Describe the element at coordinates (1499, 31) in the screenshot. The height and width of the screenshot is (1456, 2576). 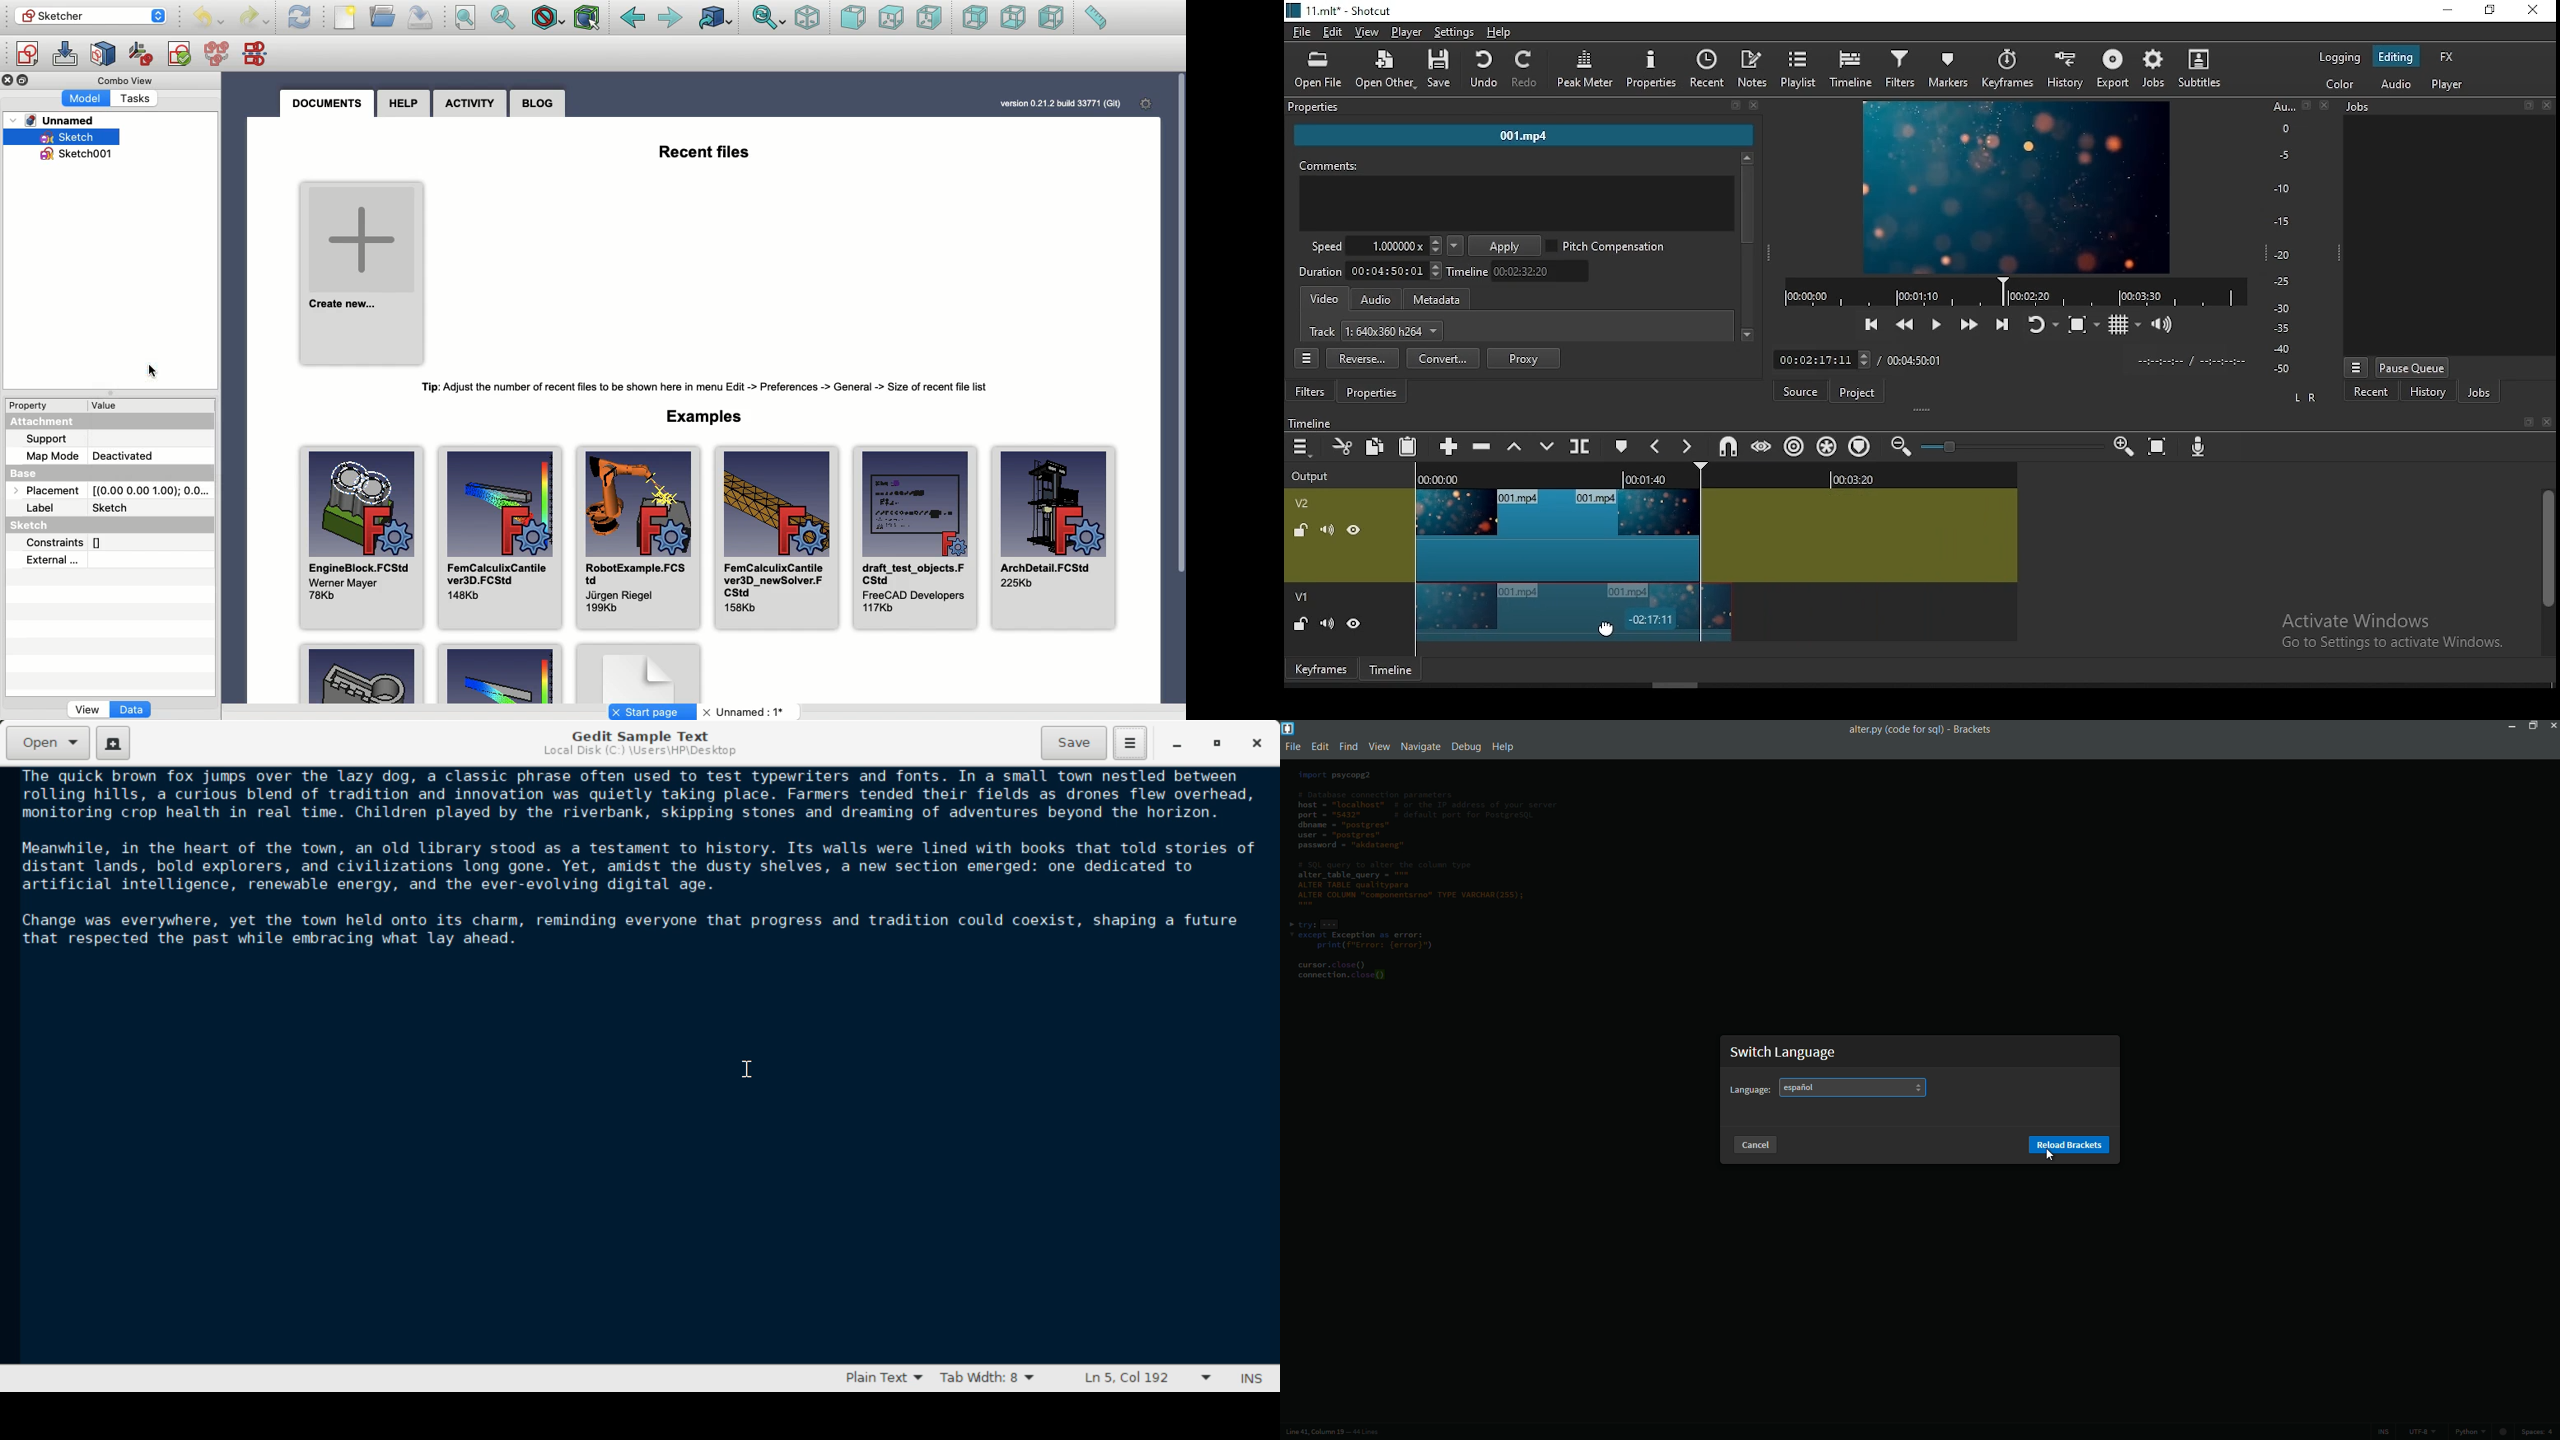
I see `help` at that location.